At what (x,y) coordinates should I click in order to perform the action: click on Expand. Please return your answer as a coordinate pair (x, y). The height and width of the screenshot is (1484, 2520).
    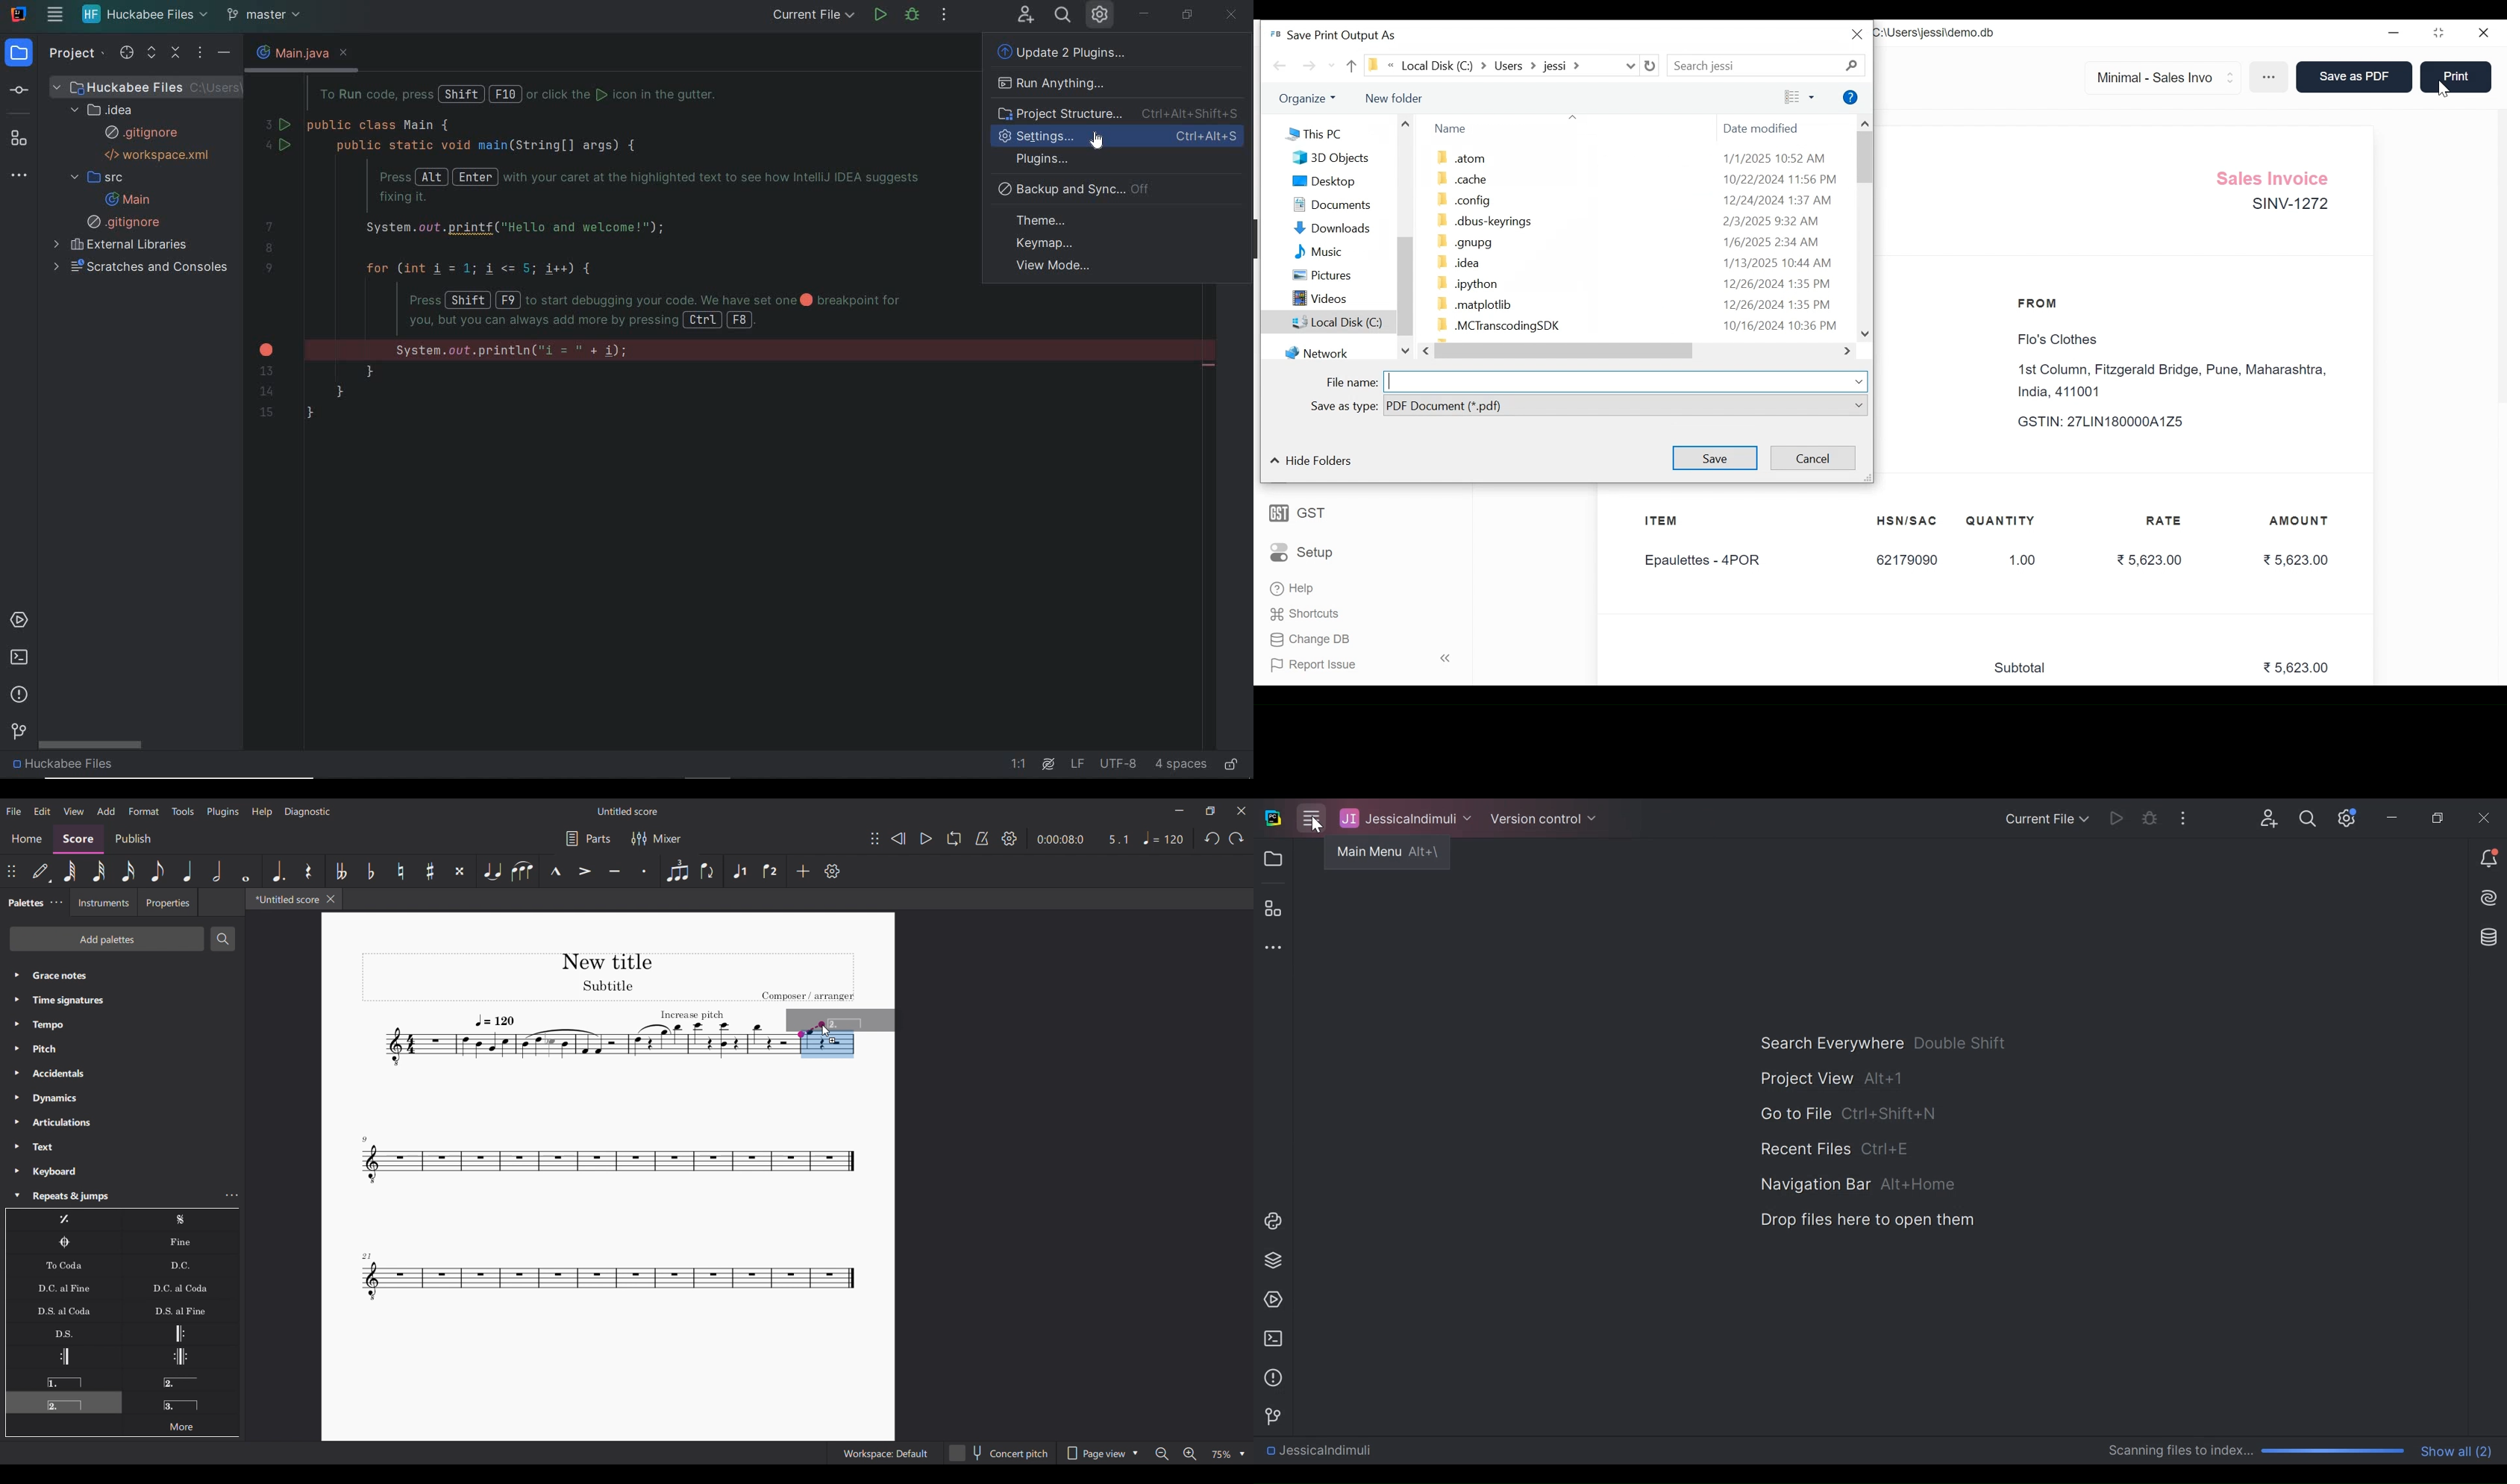
    Looking at the image, I should click on (1859, 405).